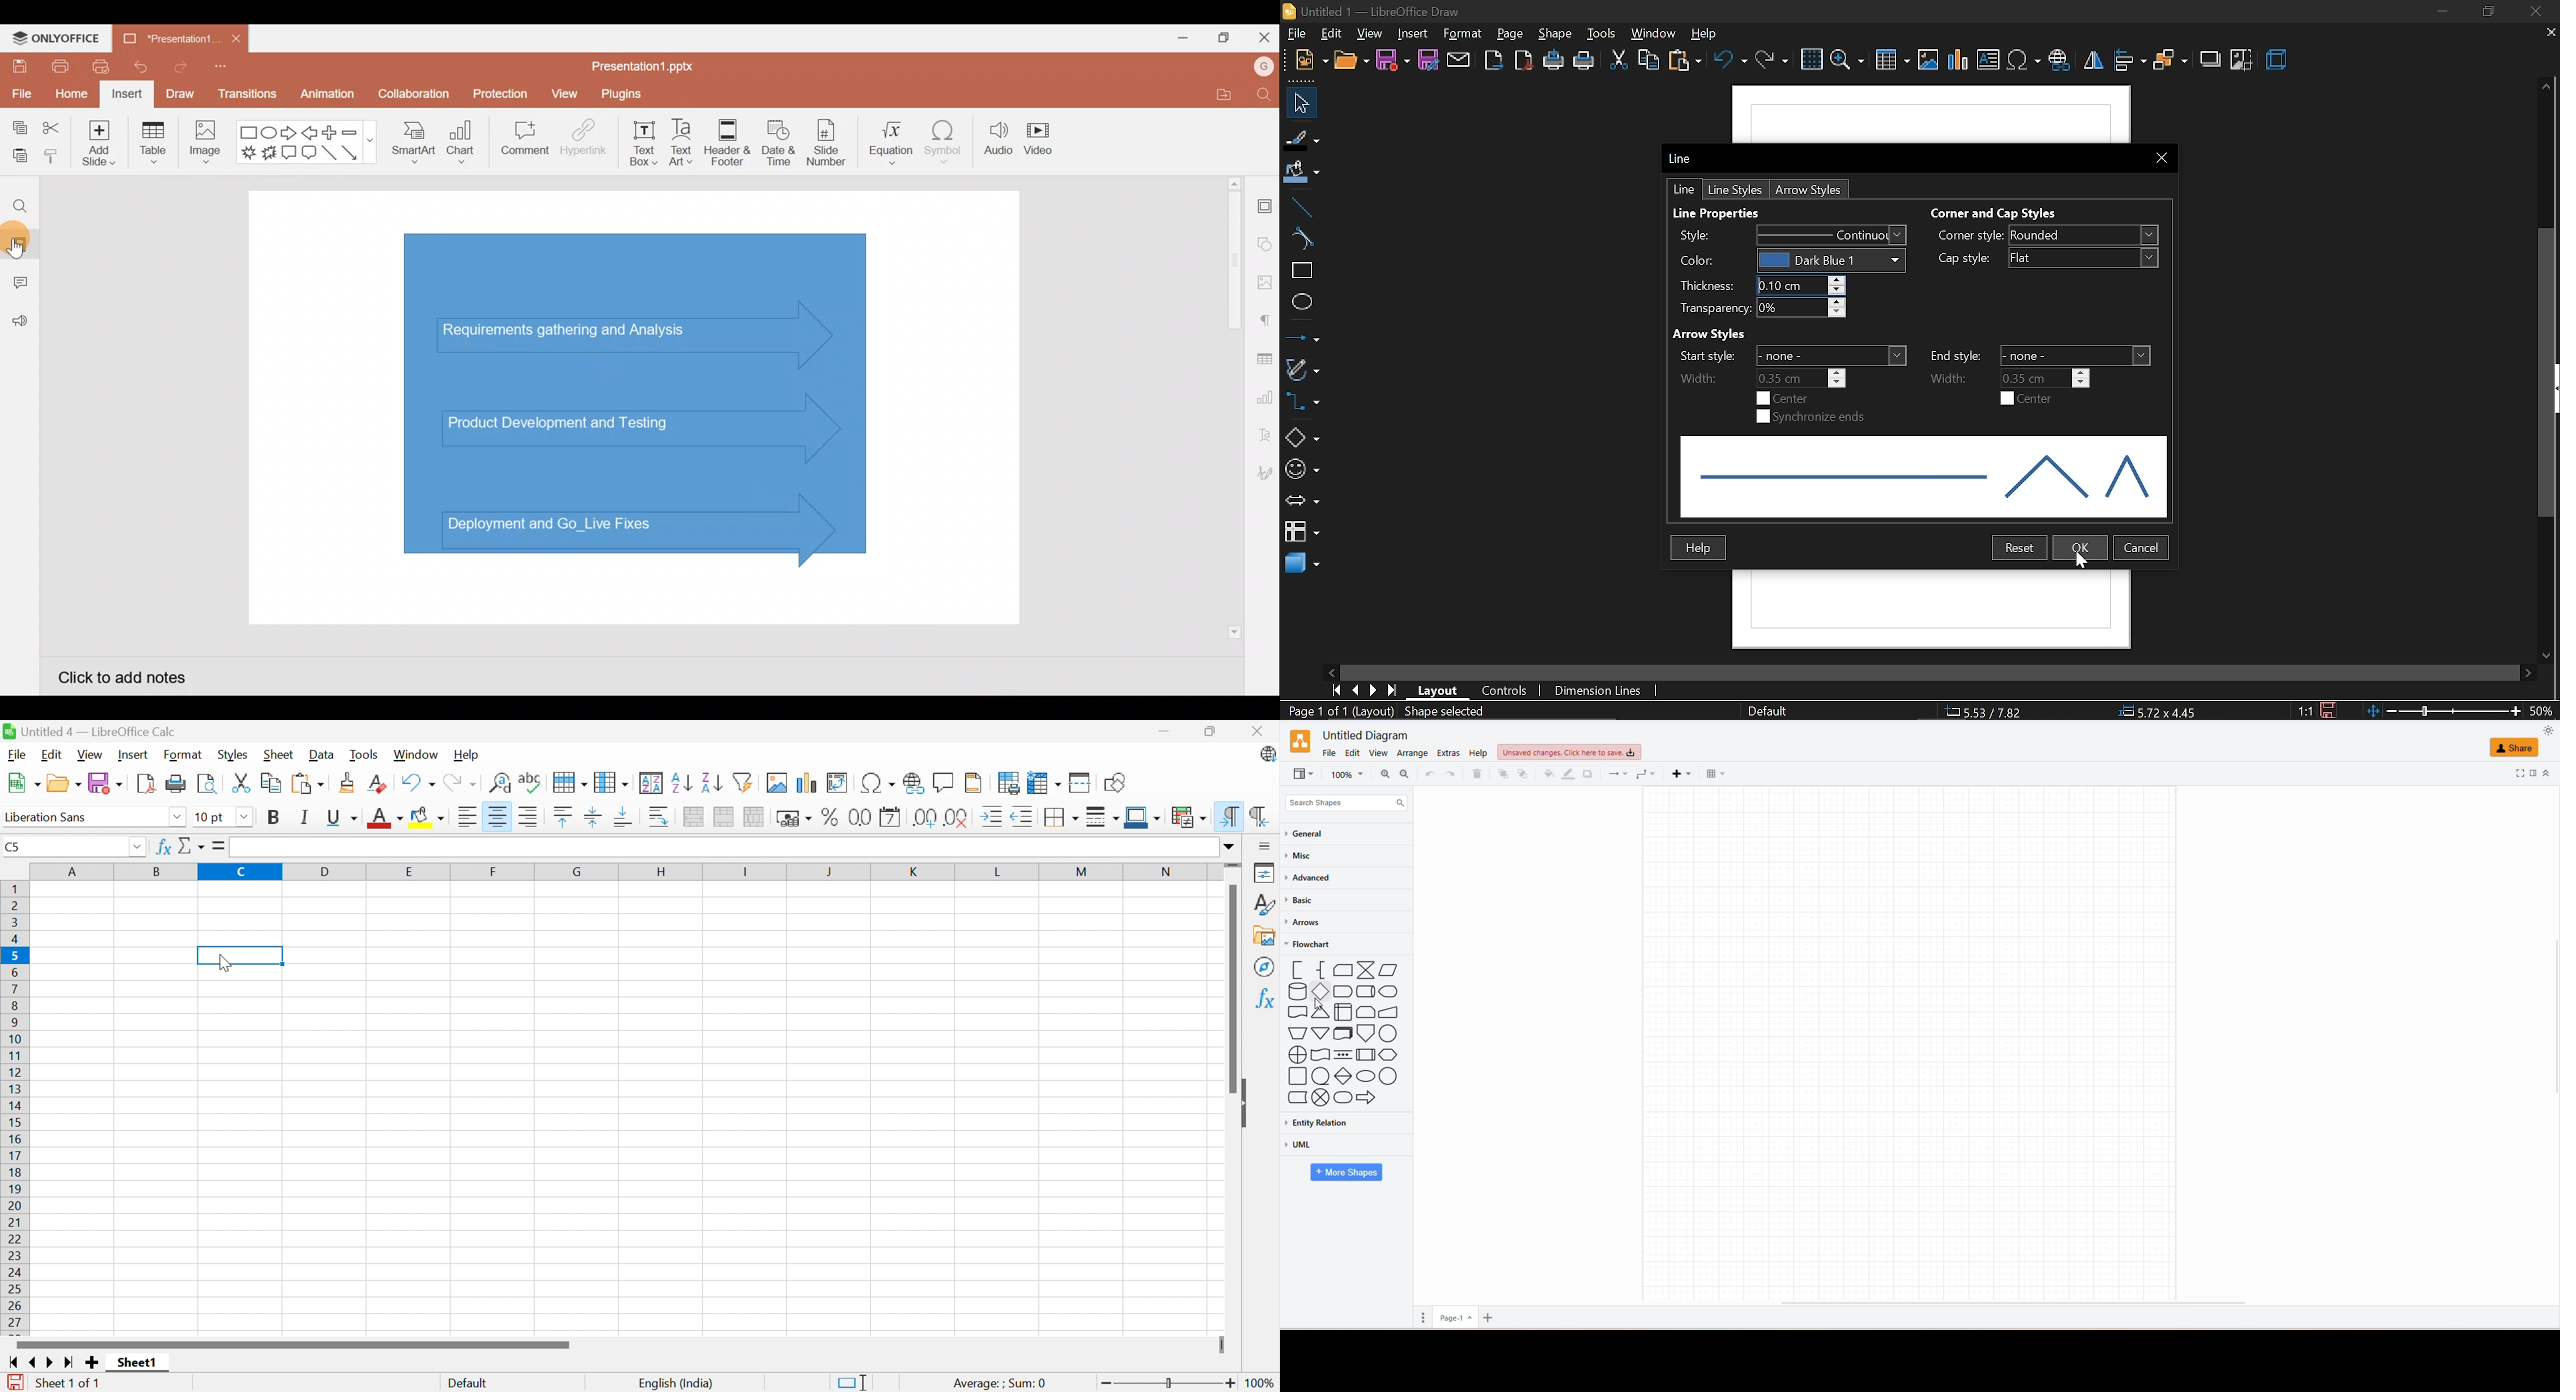  I want to click on Rectangle, so click(245, 133).